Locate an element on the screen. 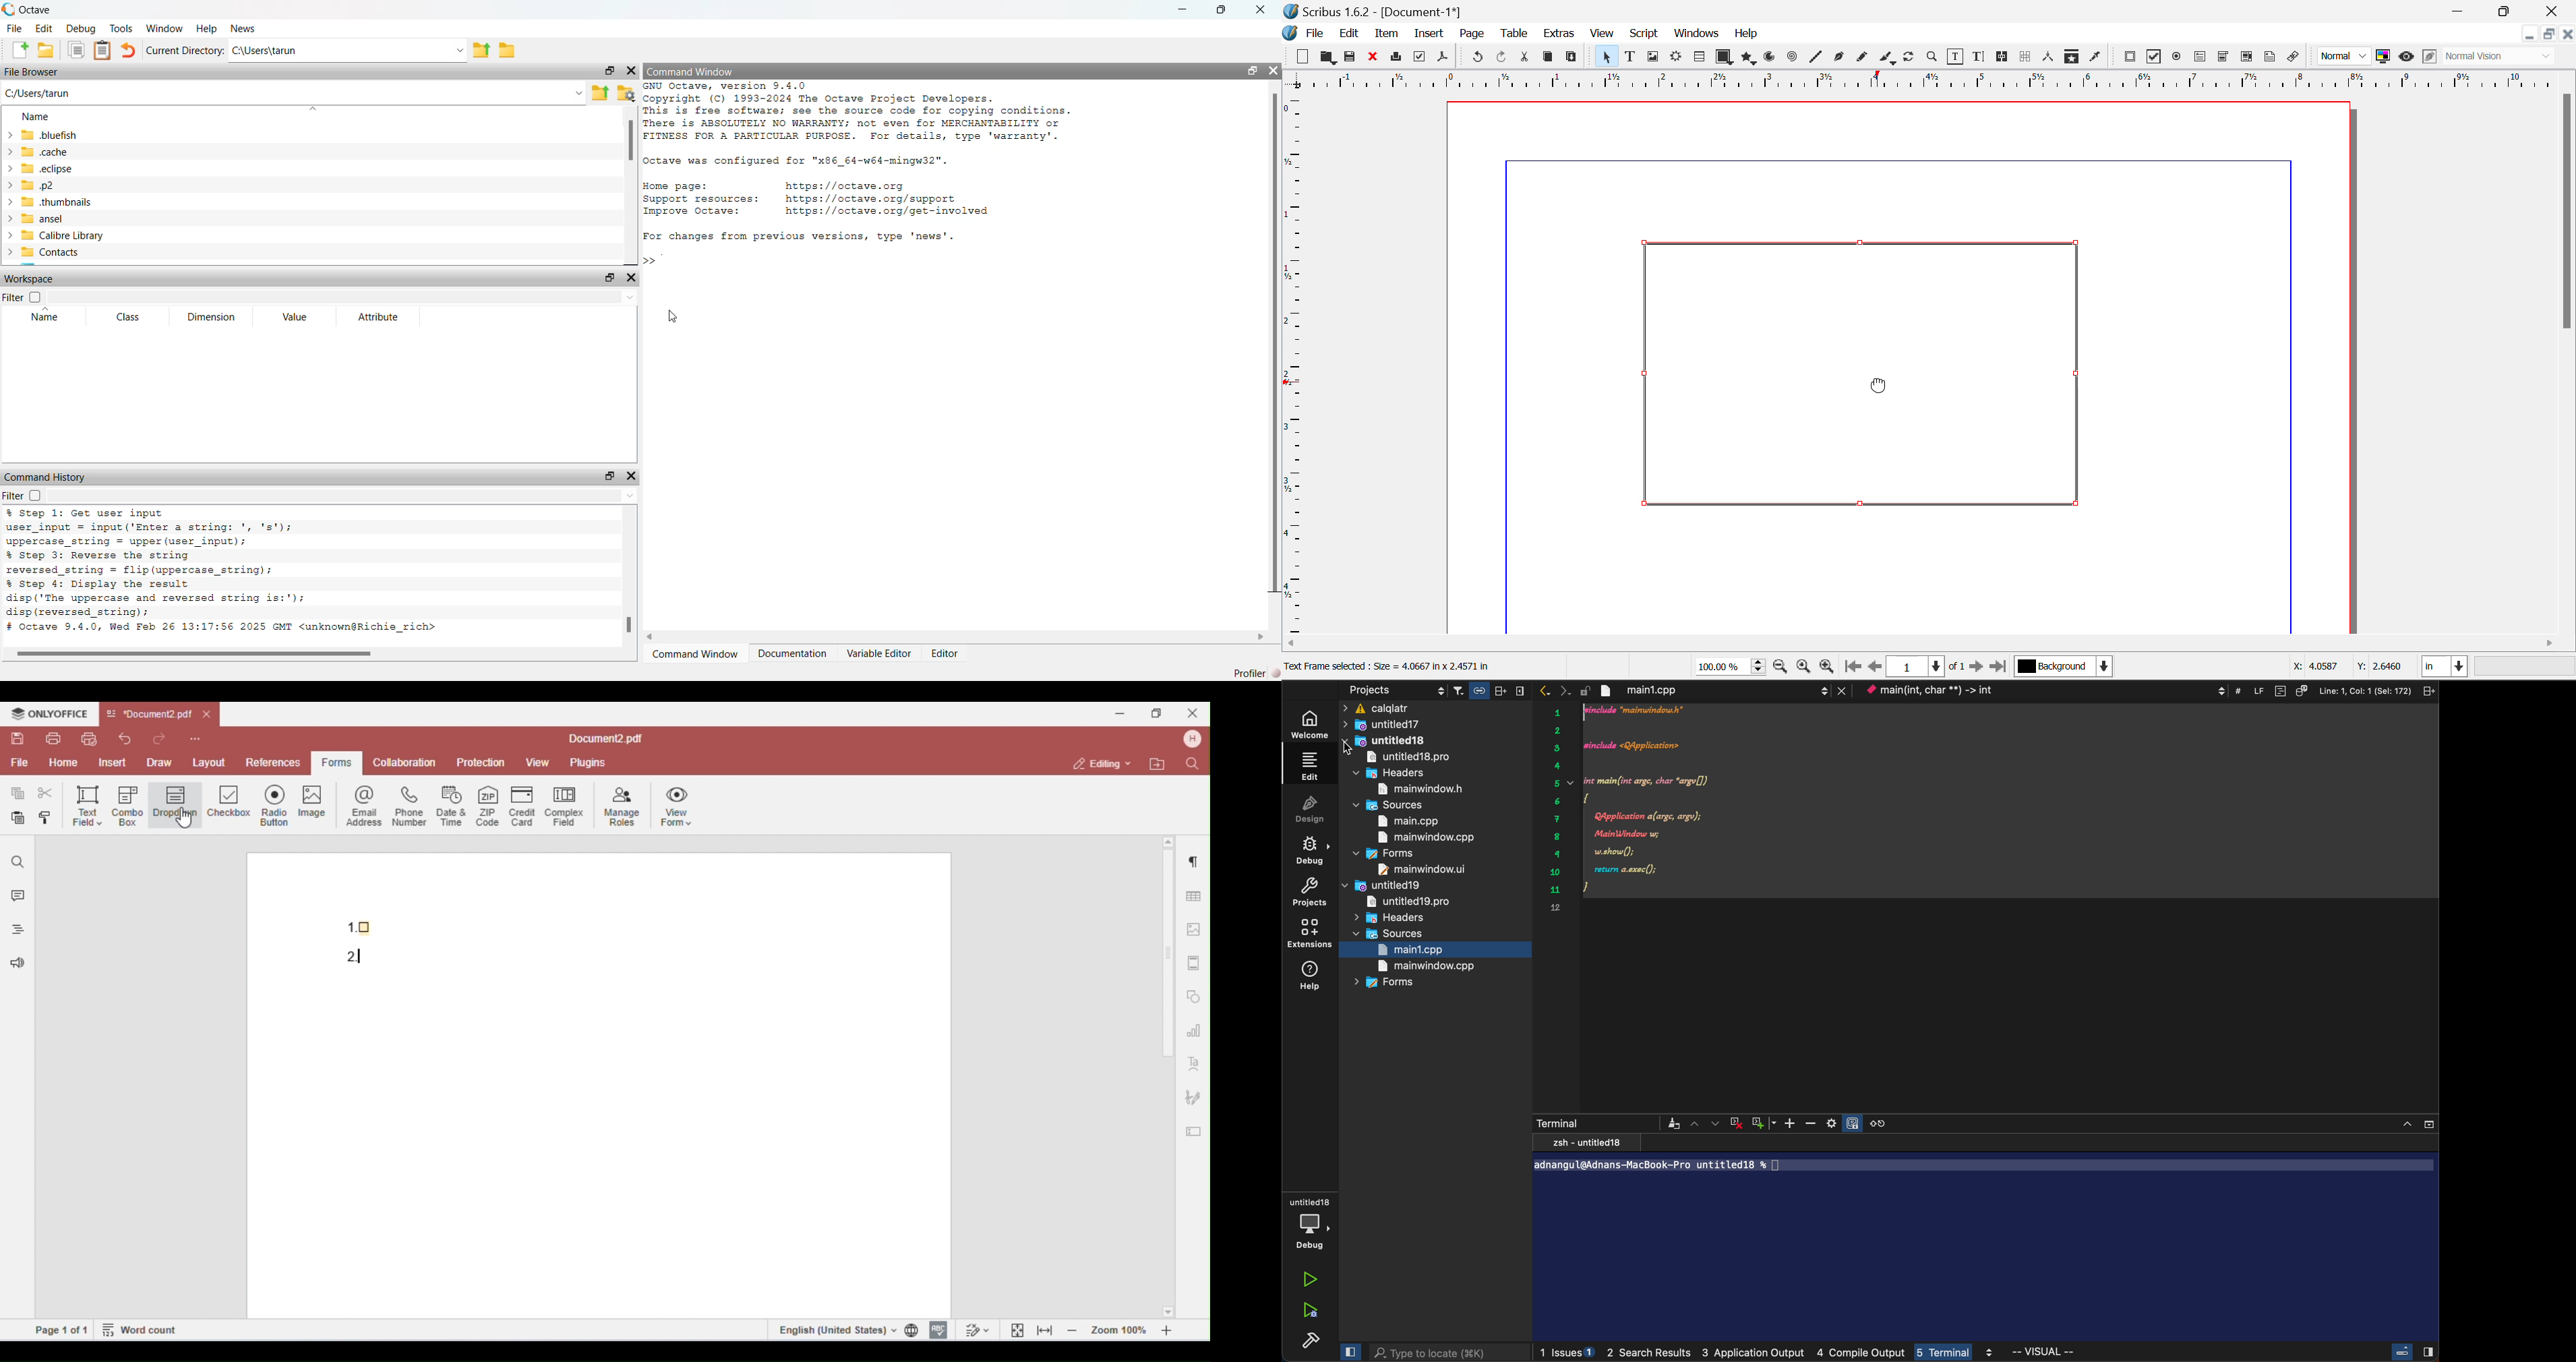 Image resolution: width=2576 pixels, height=1372 pixels. run is located at coordinates (1310, 1280).